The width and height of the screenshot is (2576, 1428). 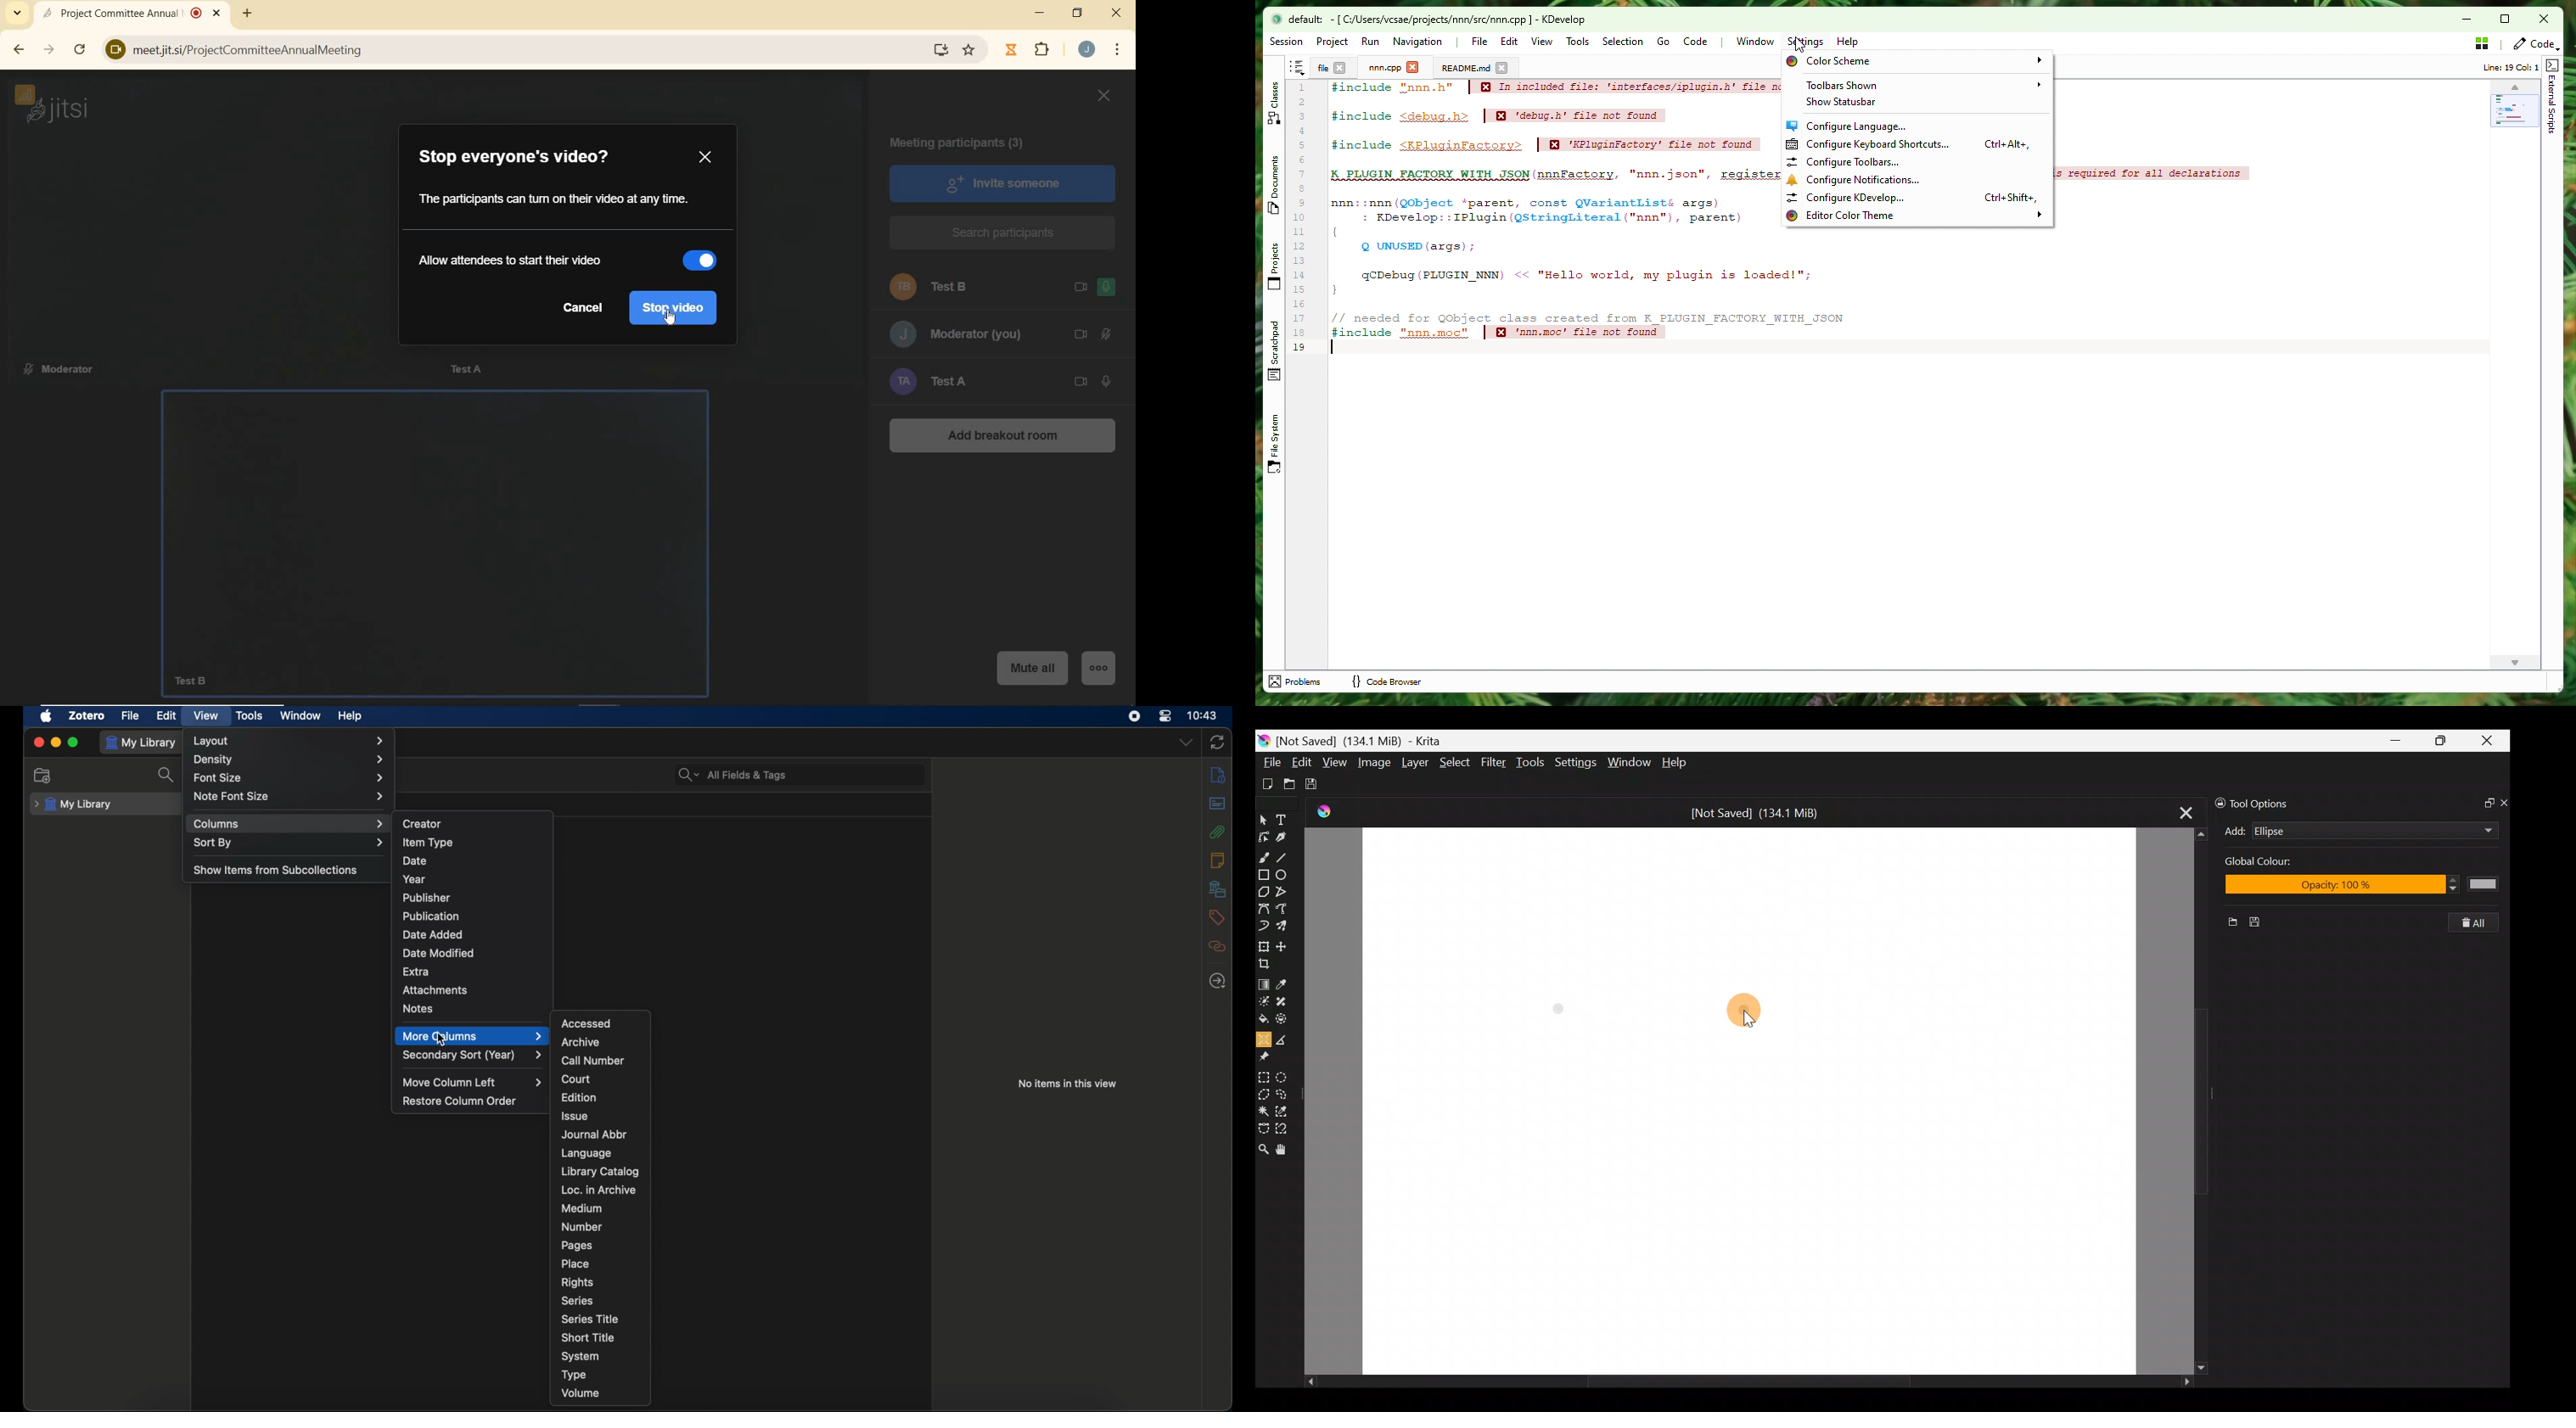 I want to click on edit, so click(x=168, y=716).